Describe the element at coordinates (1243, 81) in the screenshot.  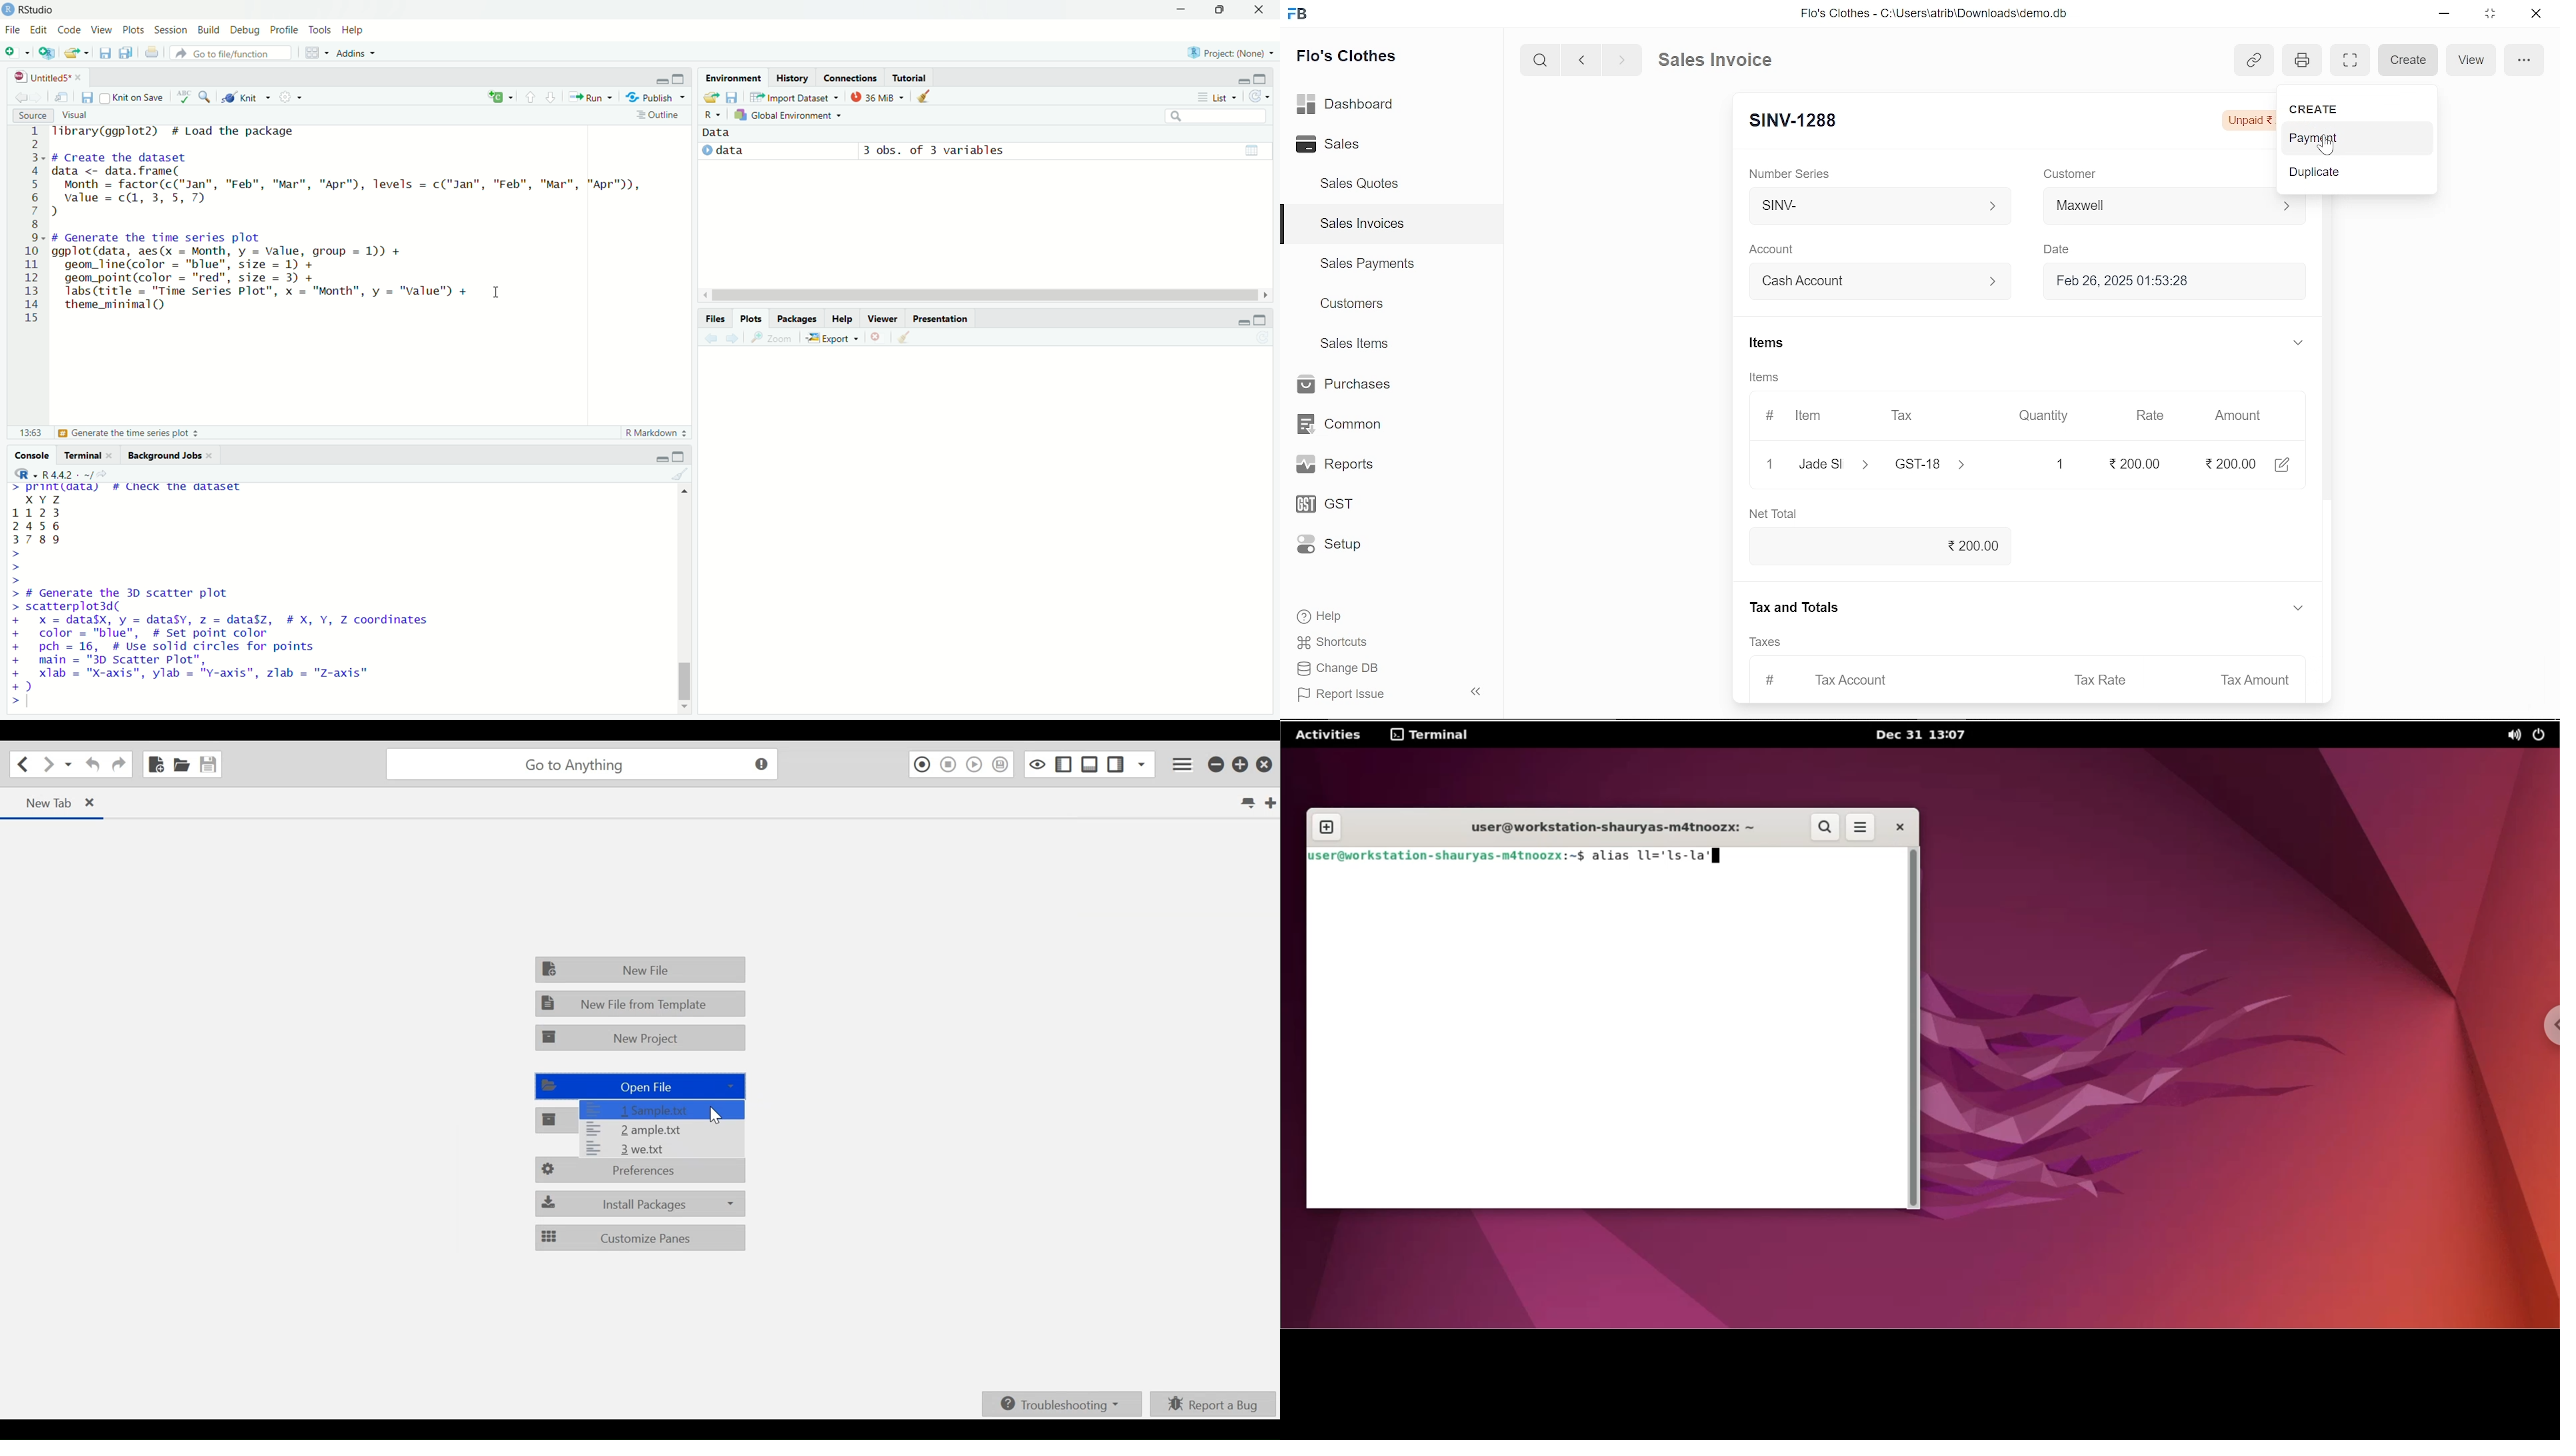
I see `minimize` at that location.